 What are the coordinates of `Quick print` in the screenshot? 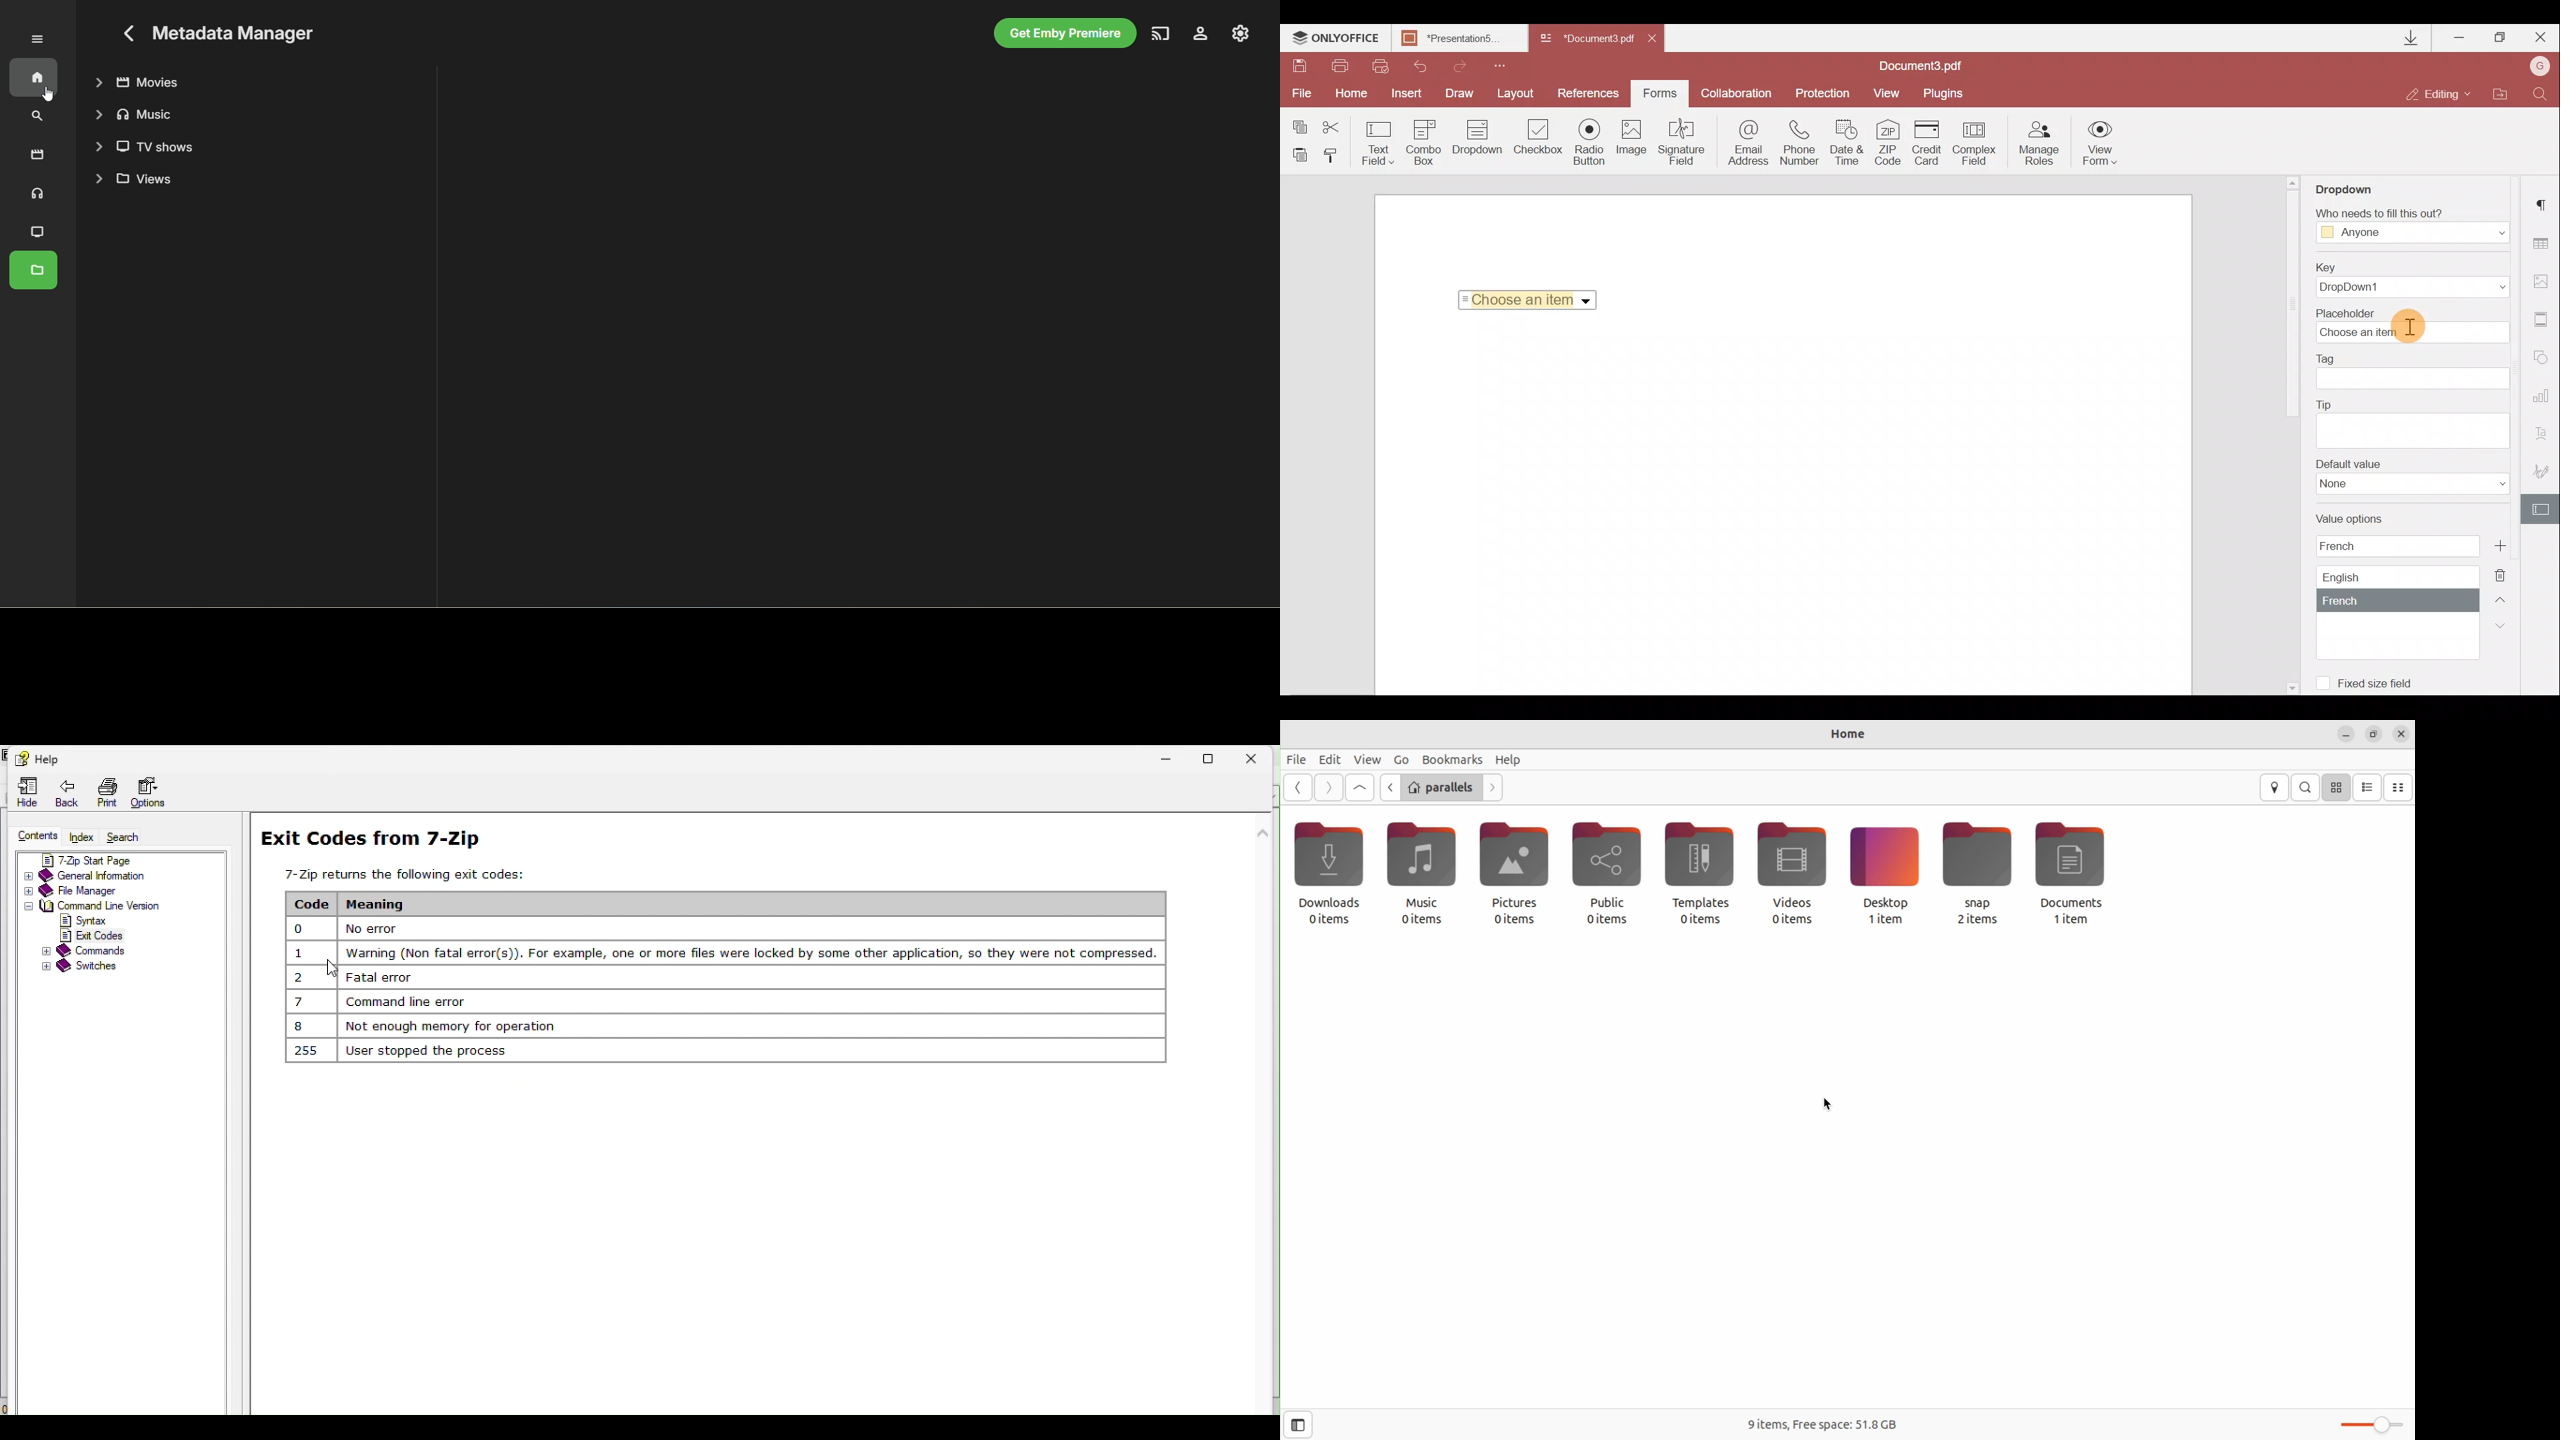 It's located at (1379, 65).